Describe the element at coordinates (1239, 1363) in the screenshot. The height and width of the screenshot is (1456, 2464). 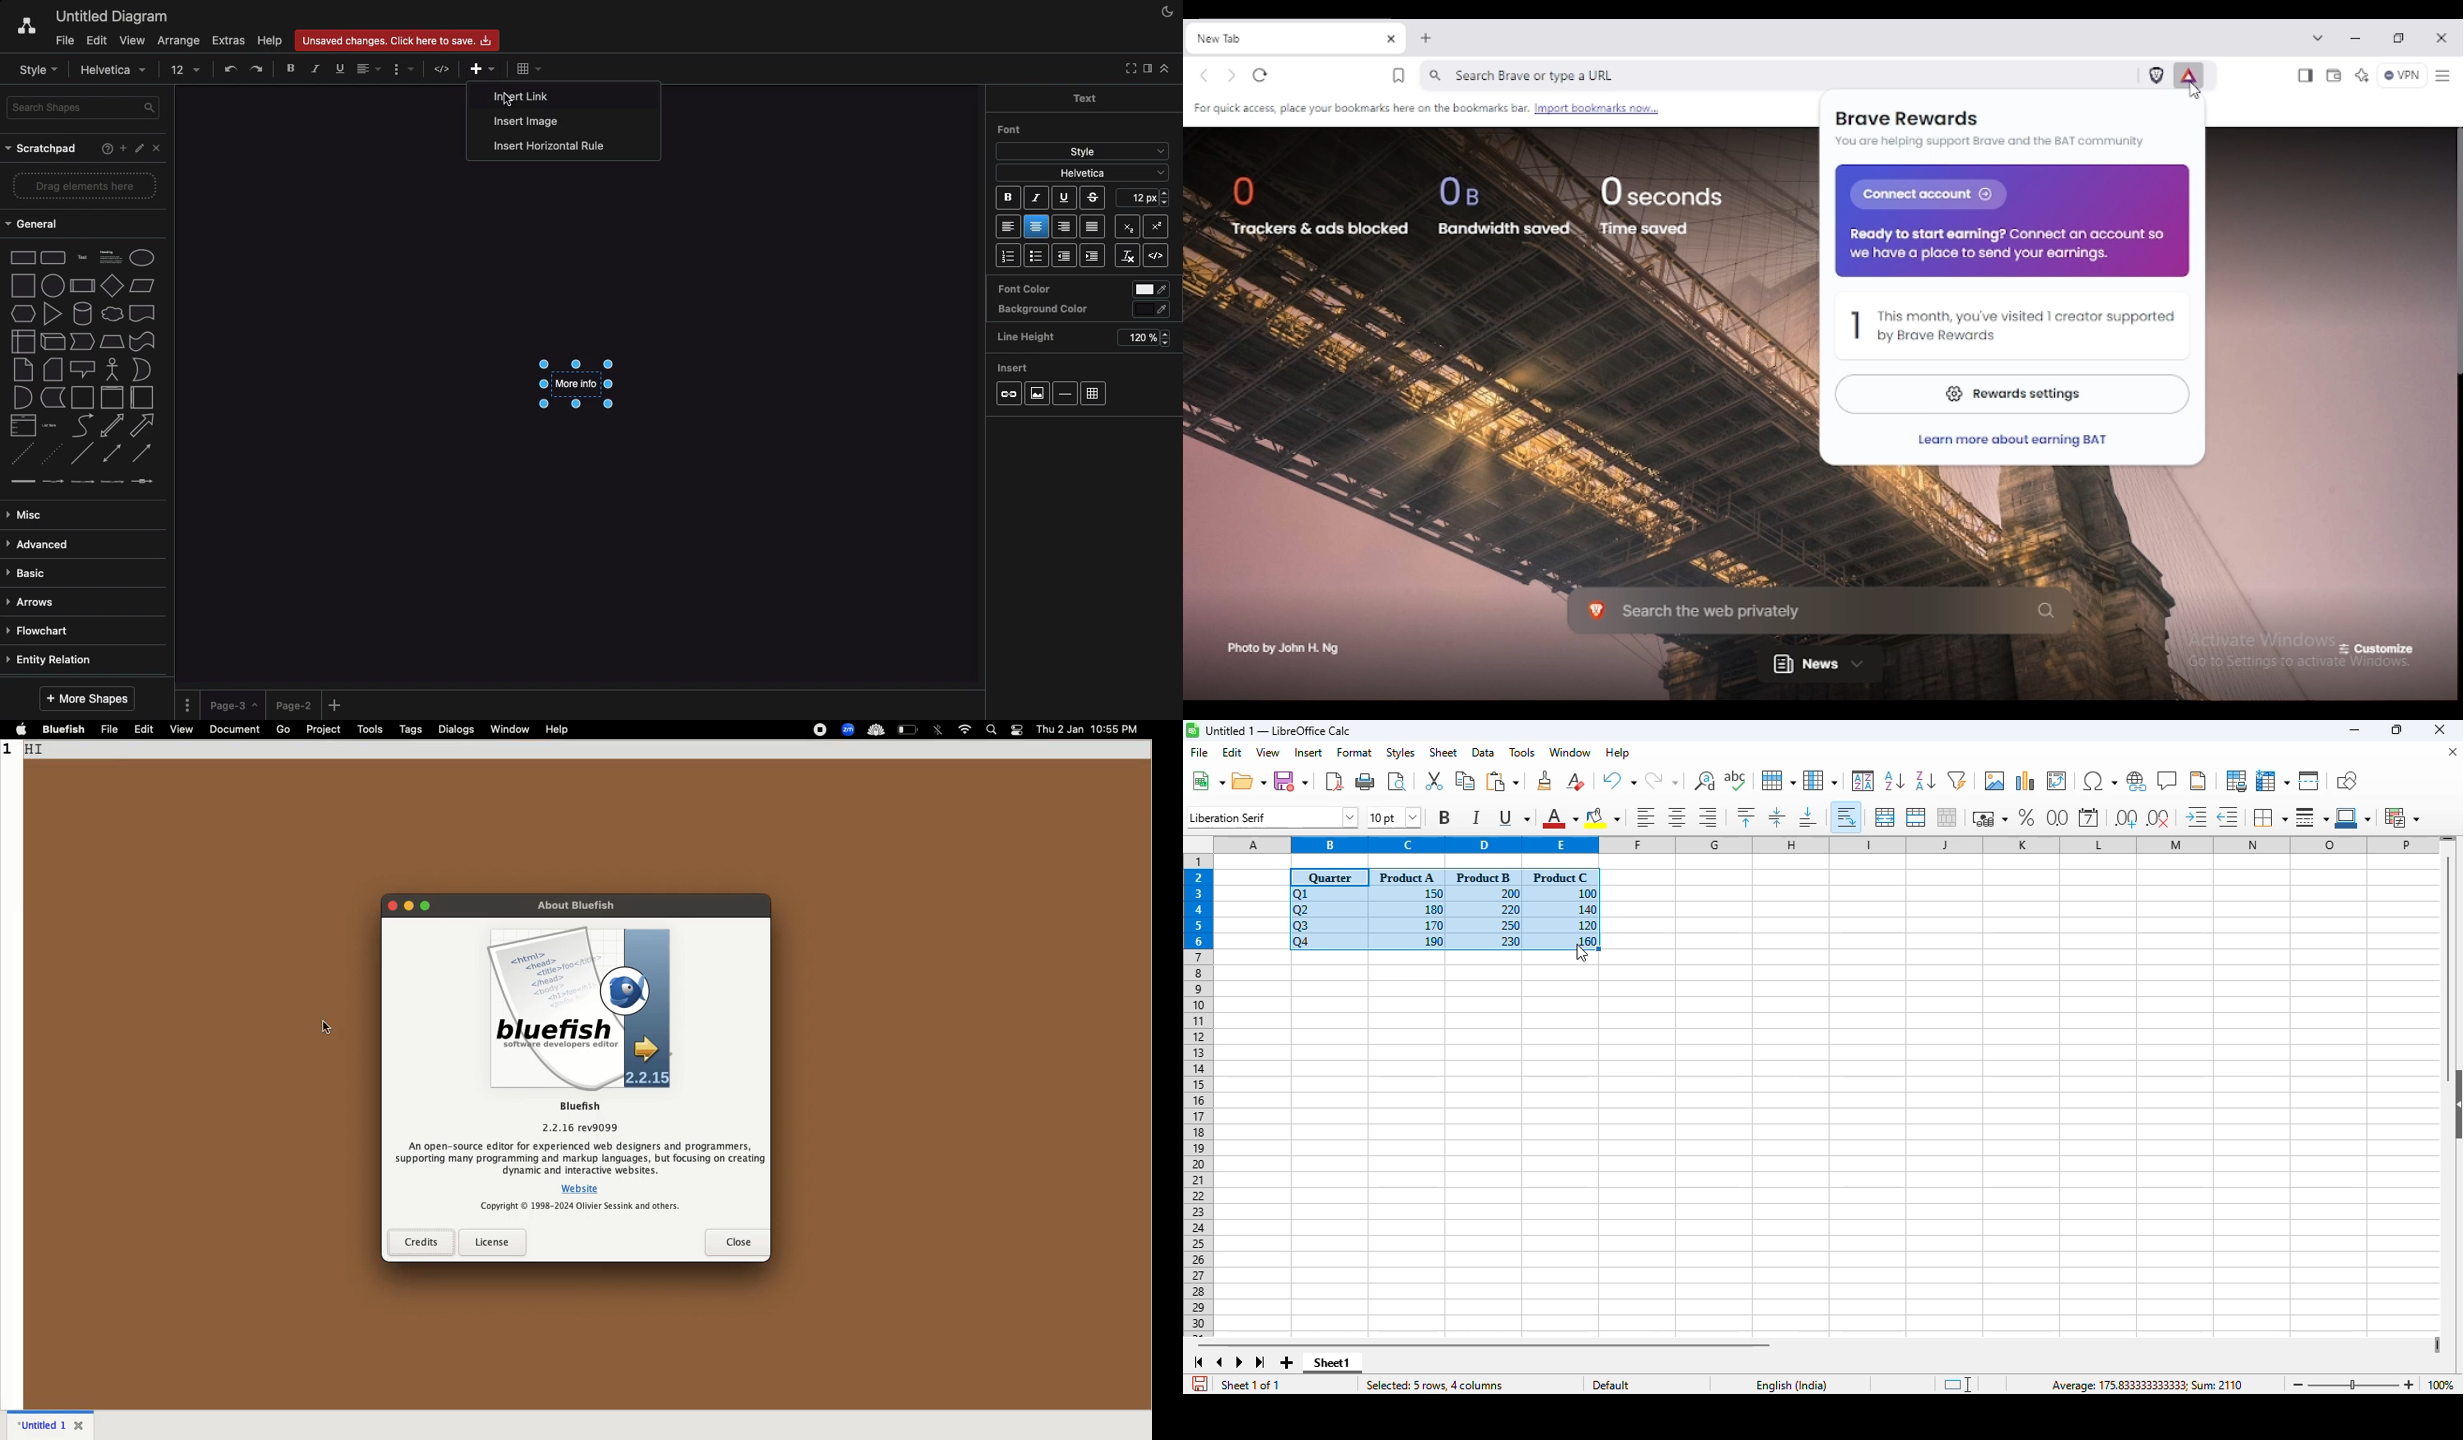
I see `scroll to next sheet` at that location.